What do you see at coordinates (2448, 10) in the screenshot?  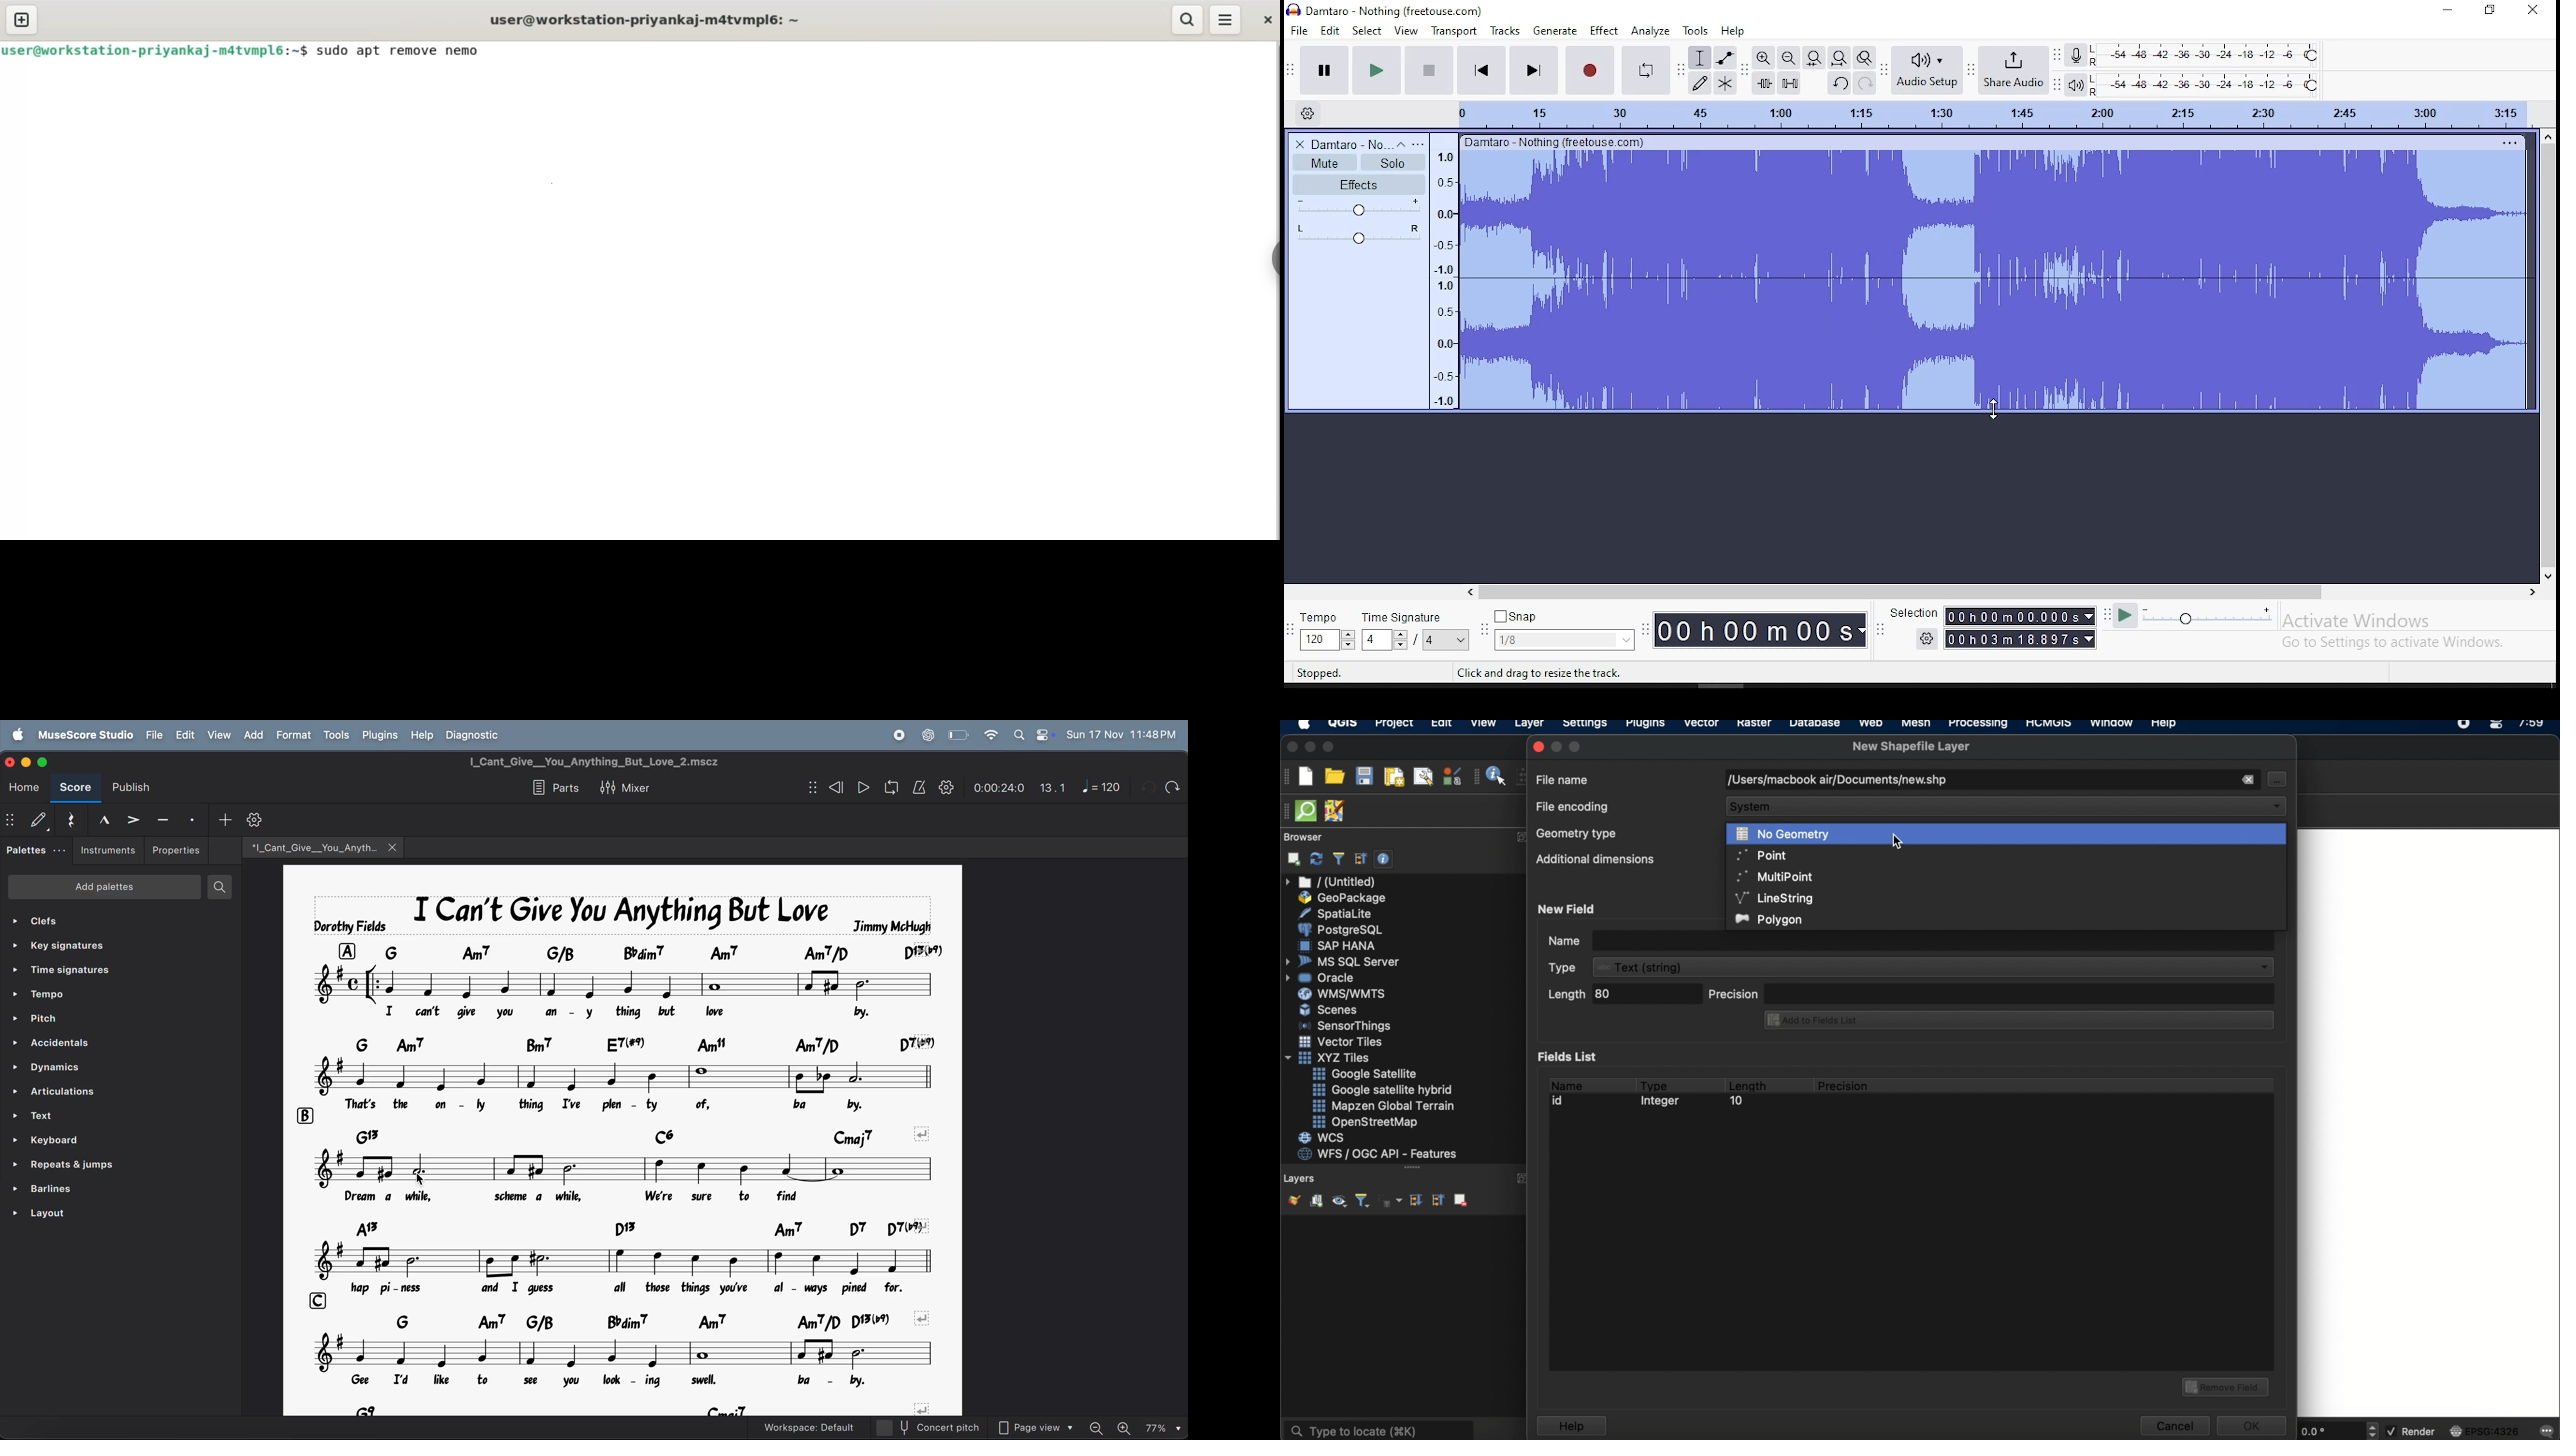 I see `minimize` at bounding box center [2448, 10].